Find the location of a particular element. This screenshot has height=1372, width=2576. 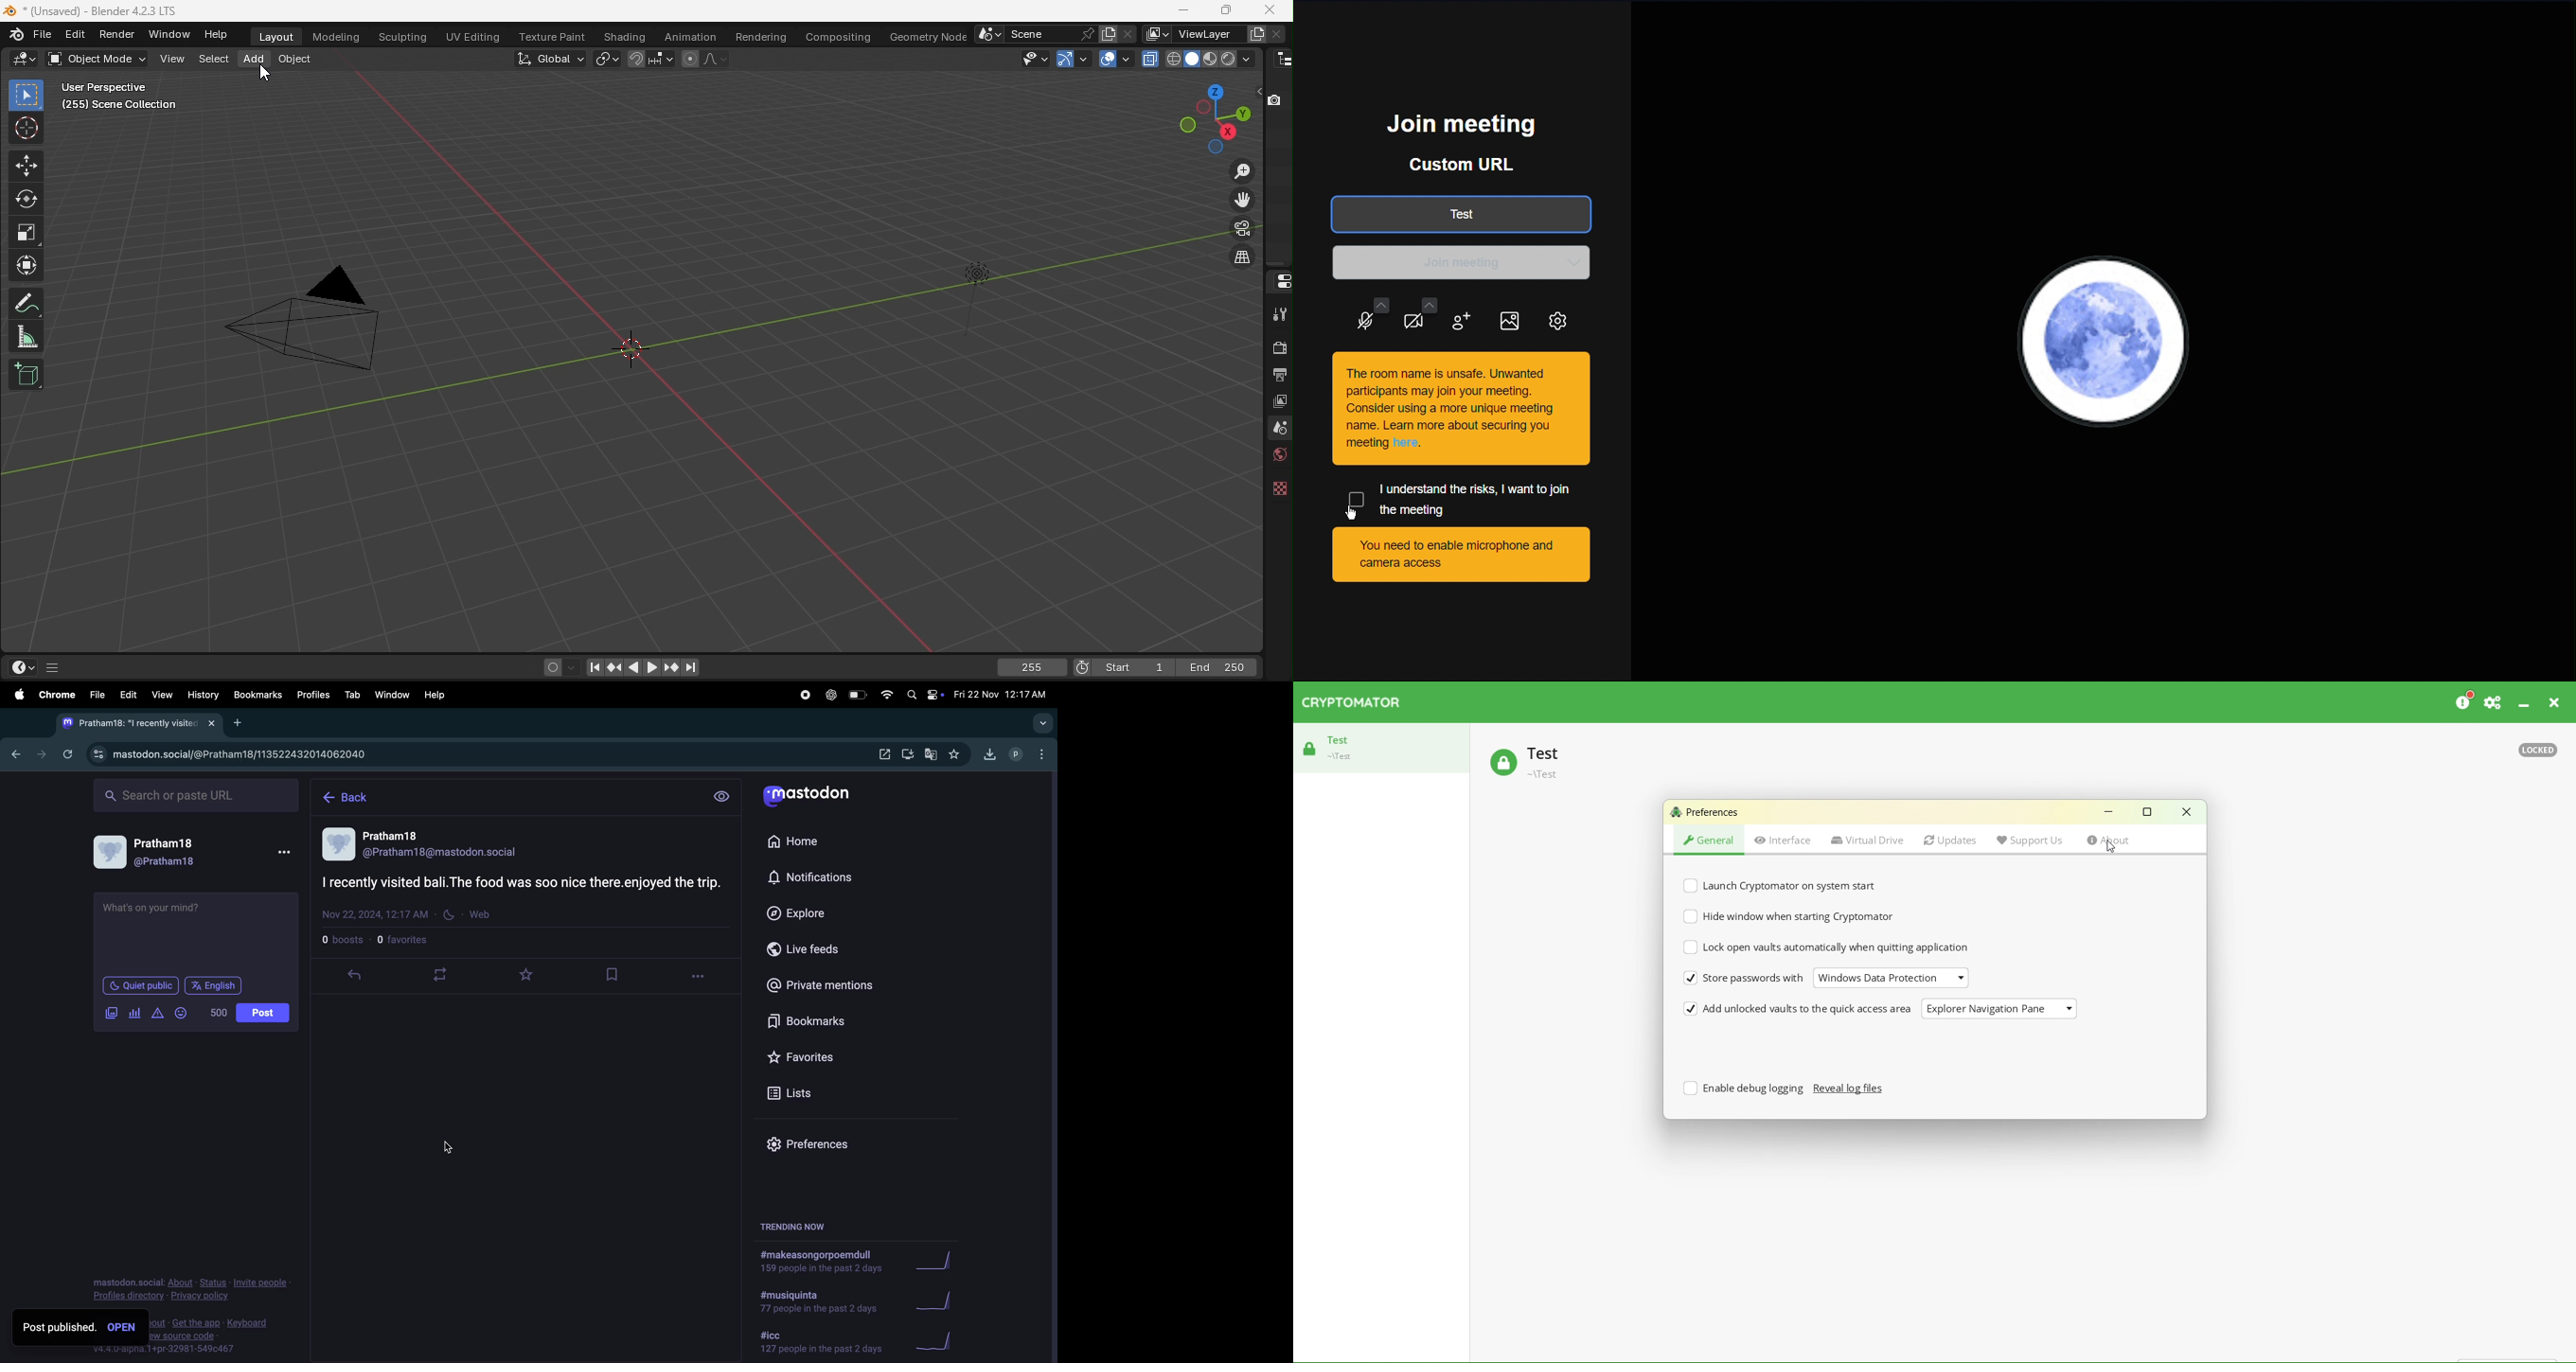

view is located at coordinates (162, 694).